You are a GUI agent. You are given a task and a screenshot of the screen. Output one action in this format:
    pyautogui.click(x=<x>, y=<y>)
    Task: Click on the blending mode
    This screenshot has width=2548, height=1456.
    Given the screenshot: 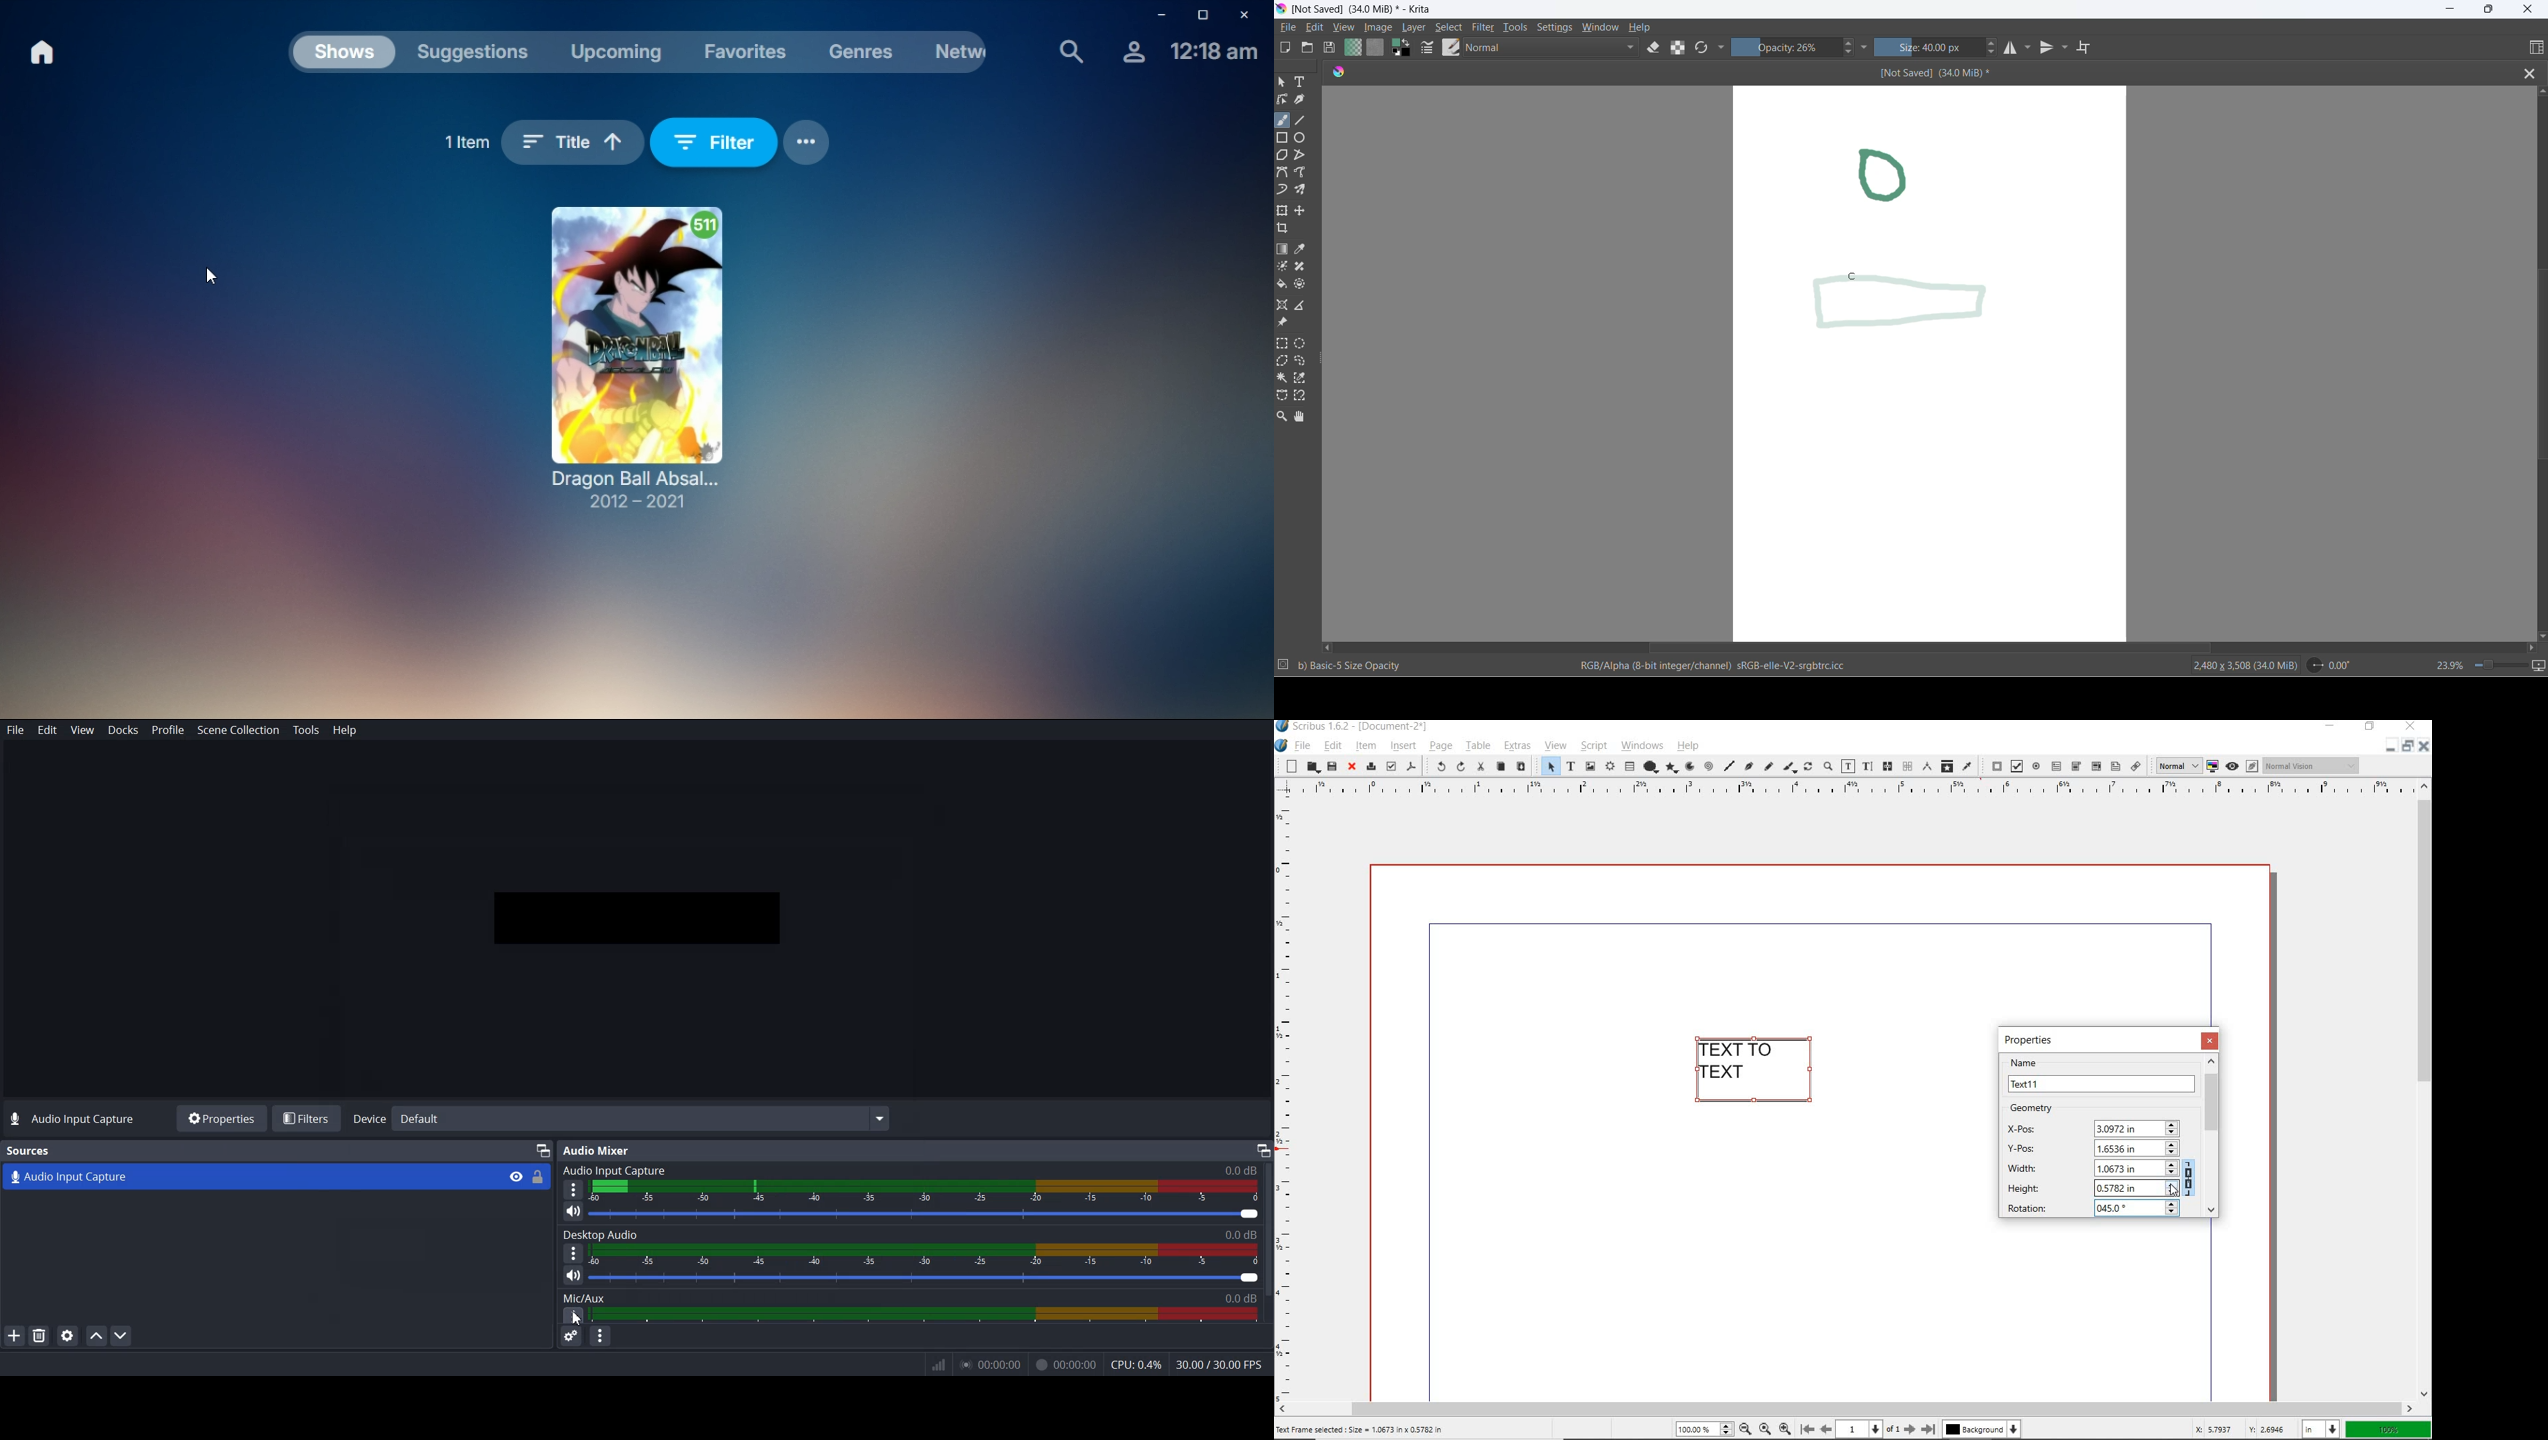 What is the action you would take?
    pyautogui.click(x=1555, y=48)
    